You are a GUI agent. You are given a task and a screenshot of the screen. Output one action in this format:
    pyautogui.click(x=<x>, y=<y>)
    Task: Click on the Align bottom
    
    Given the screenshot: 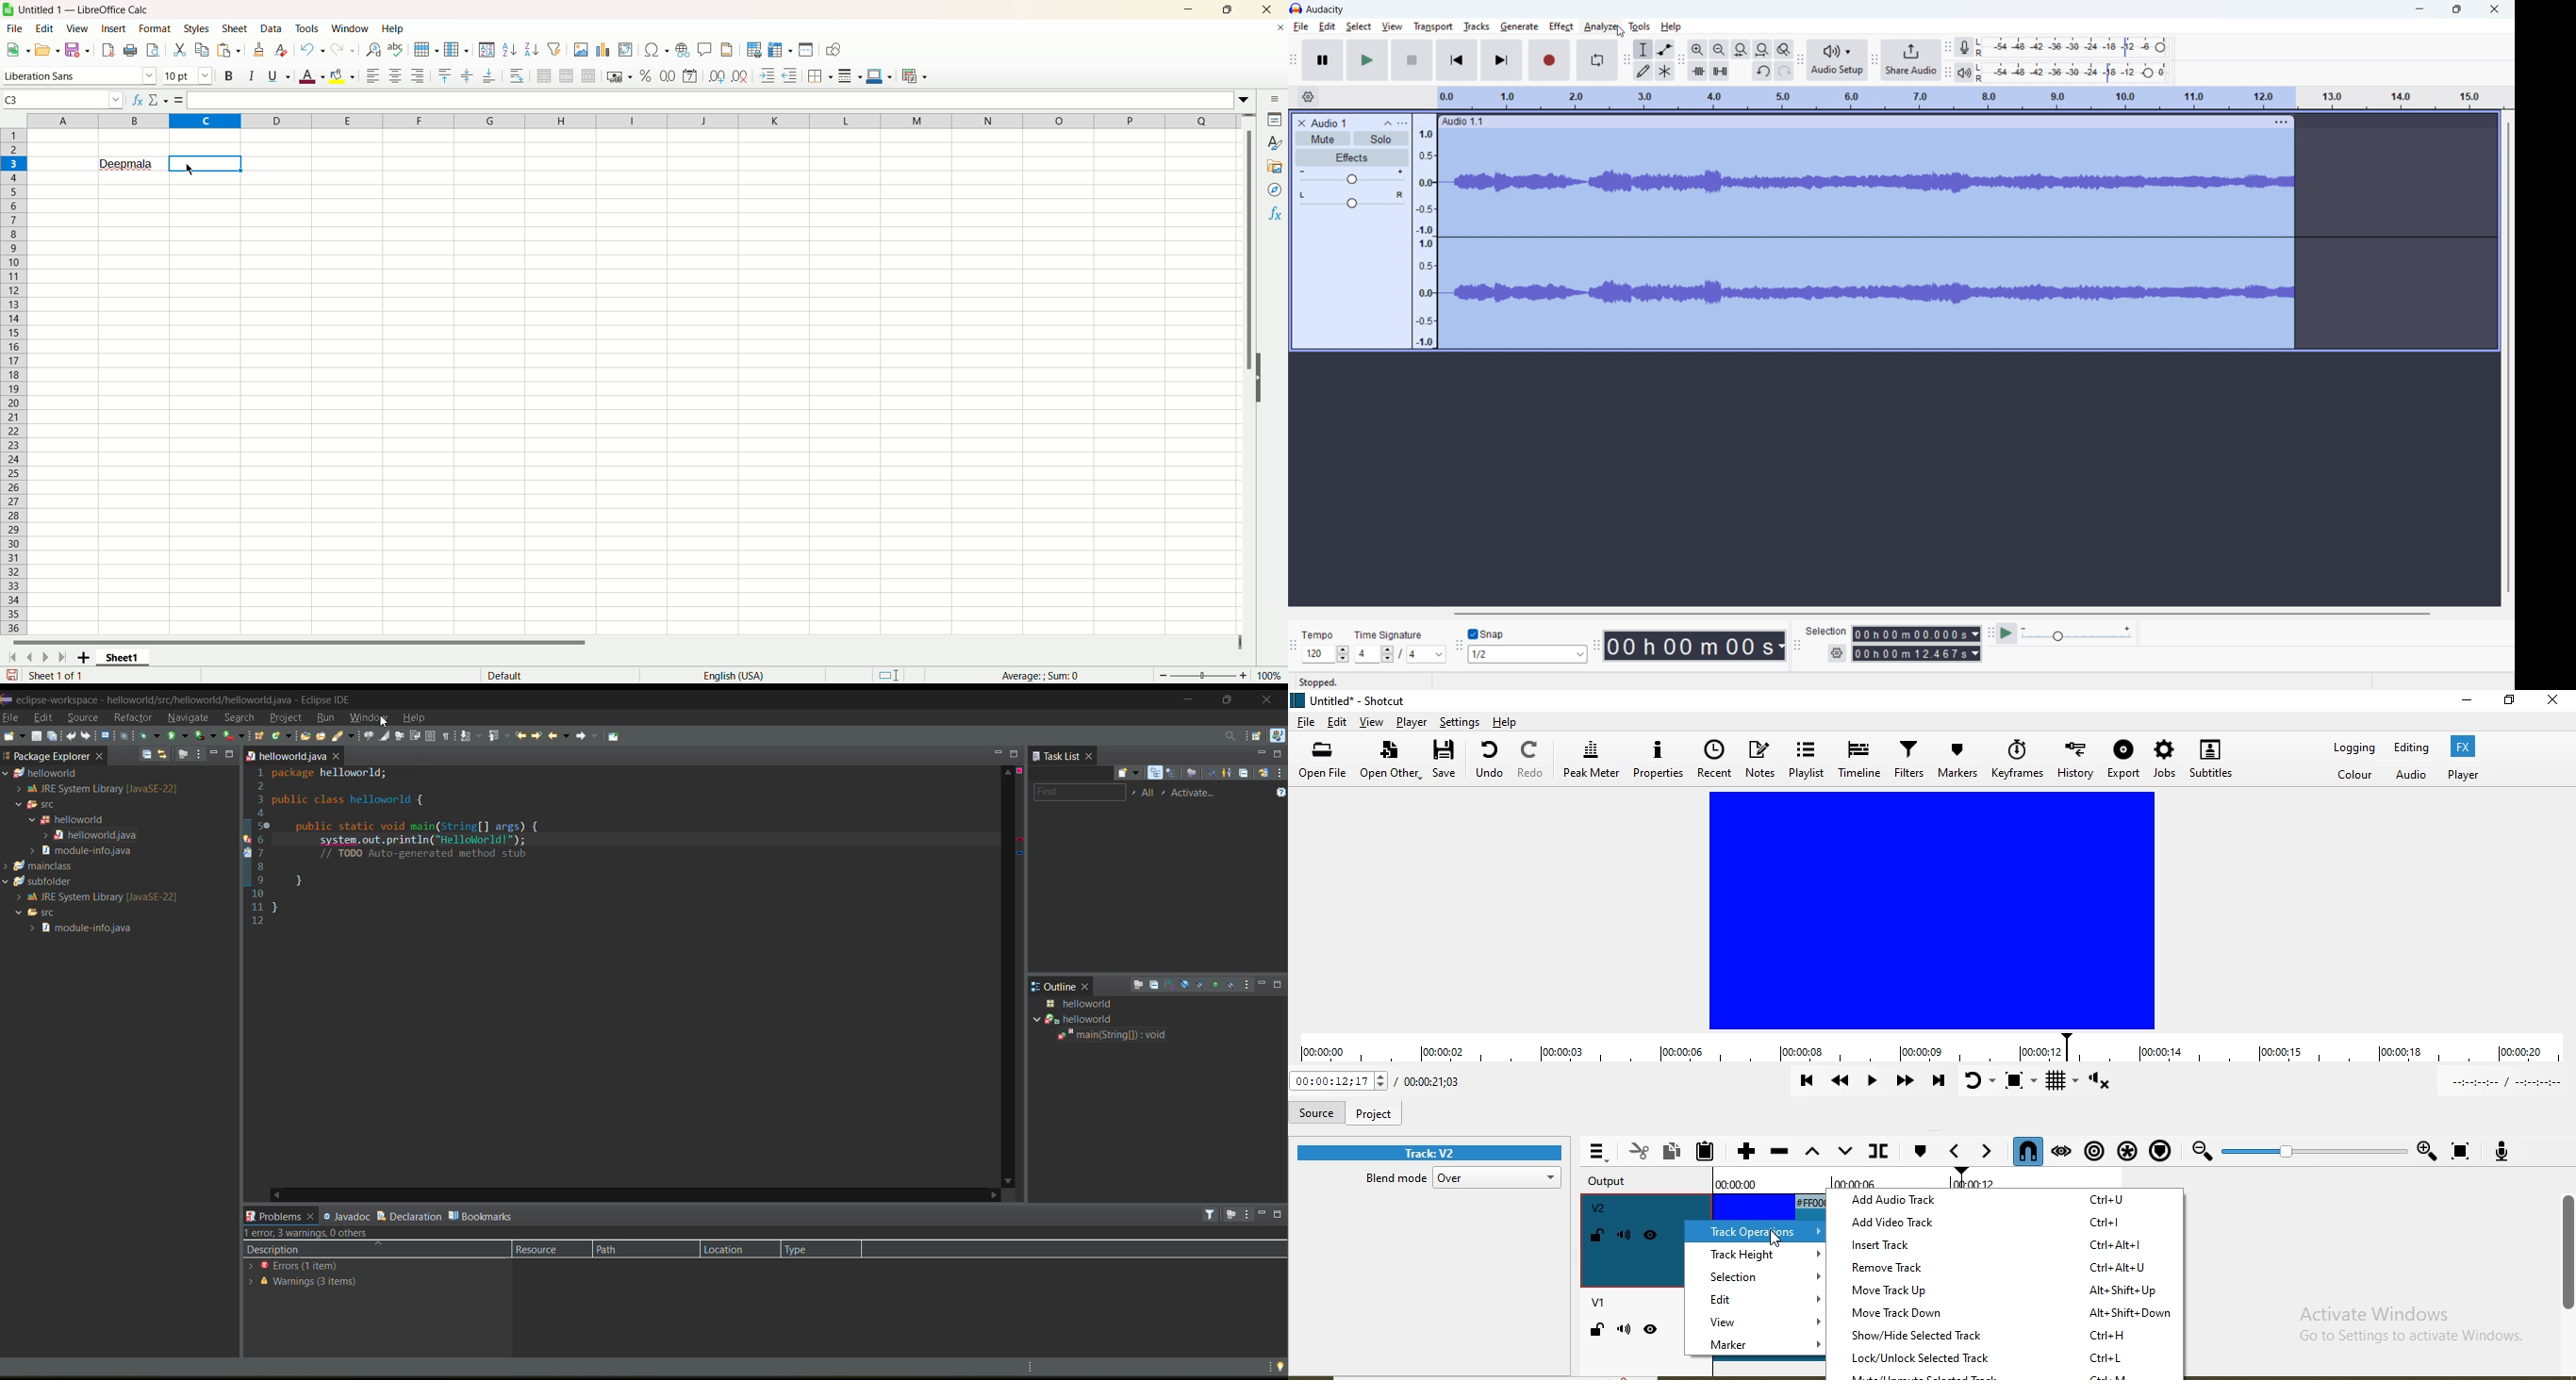 What is the action you would take?
    pyautogui.click(x=488, y=77)
    